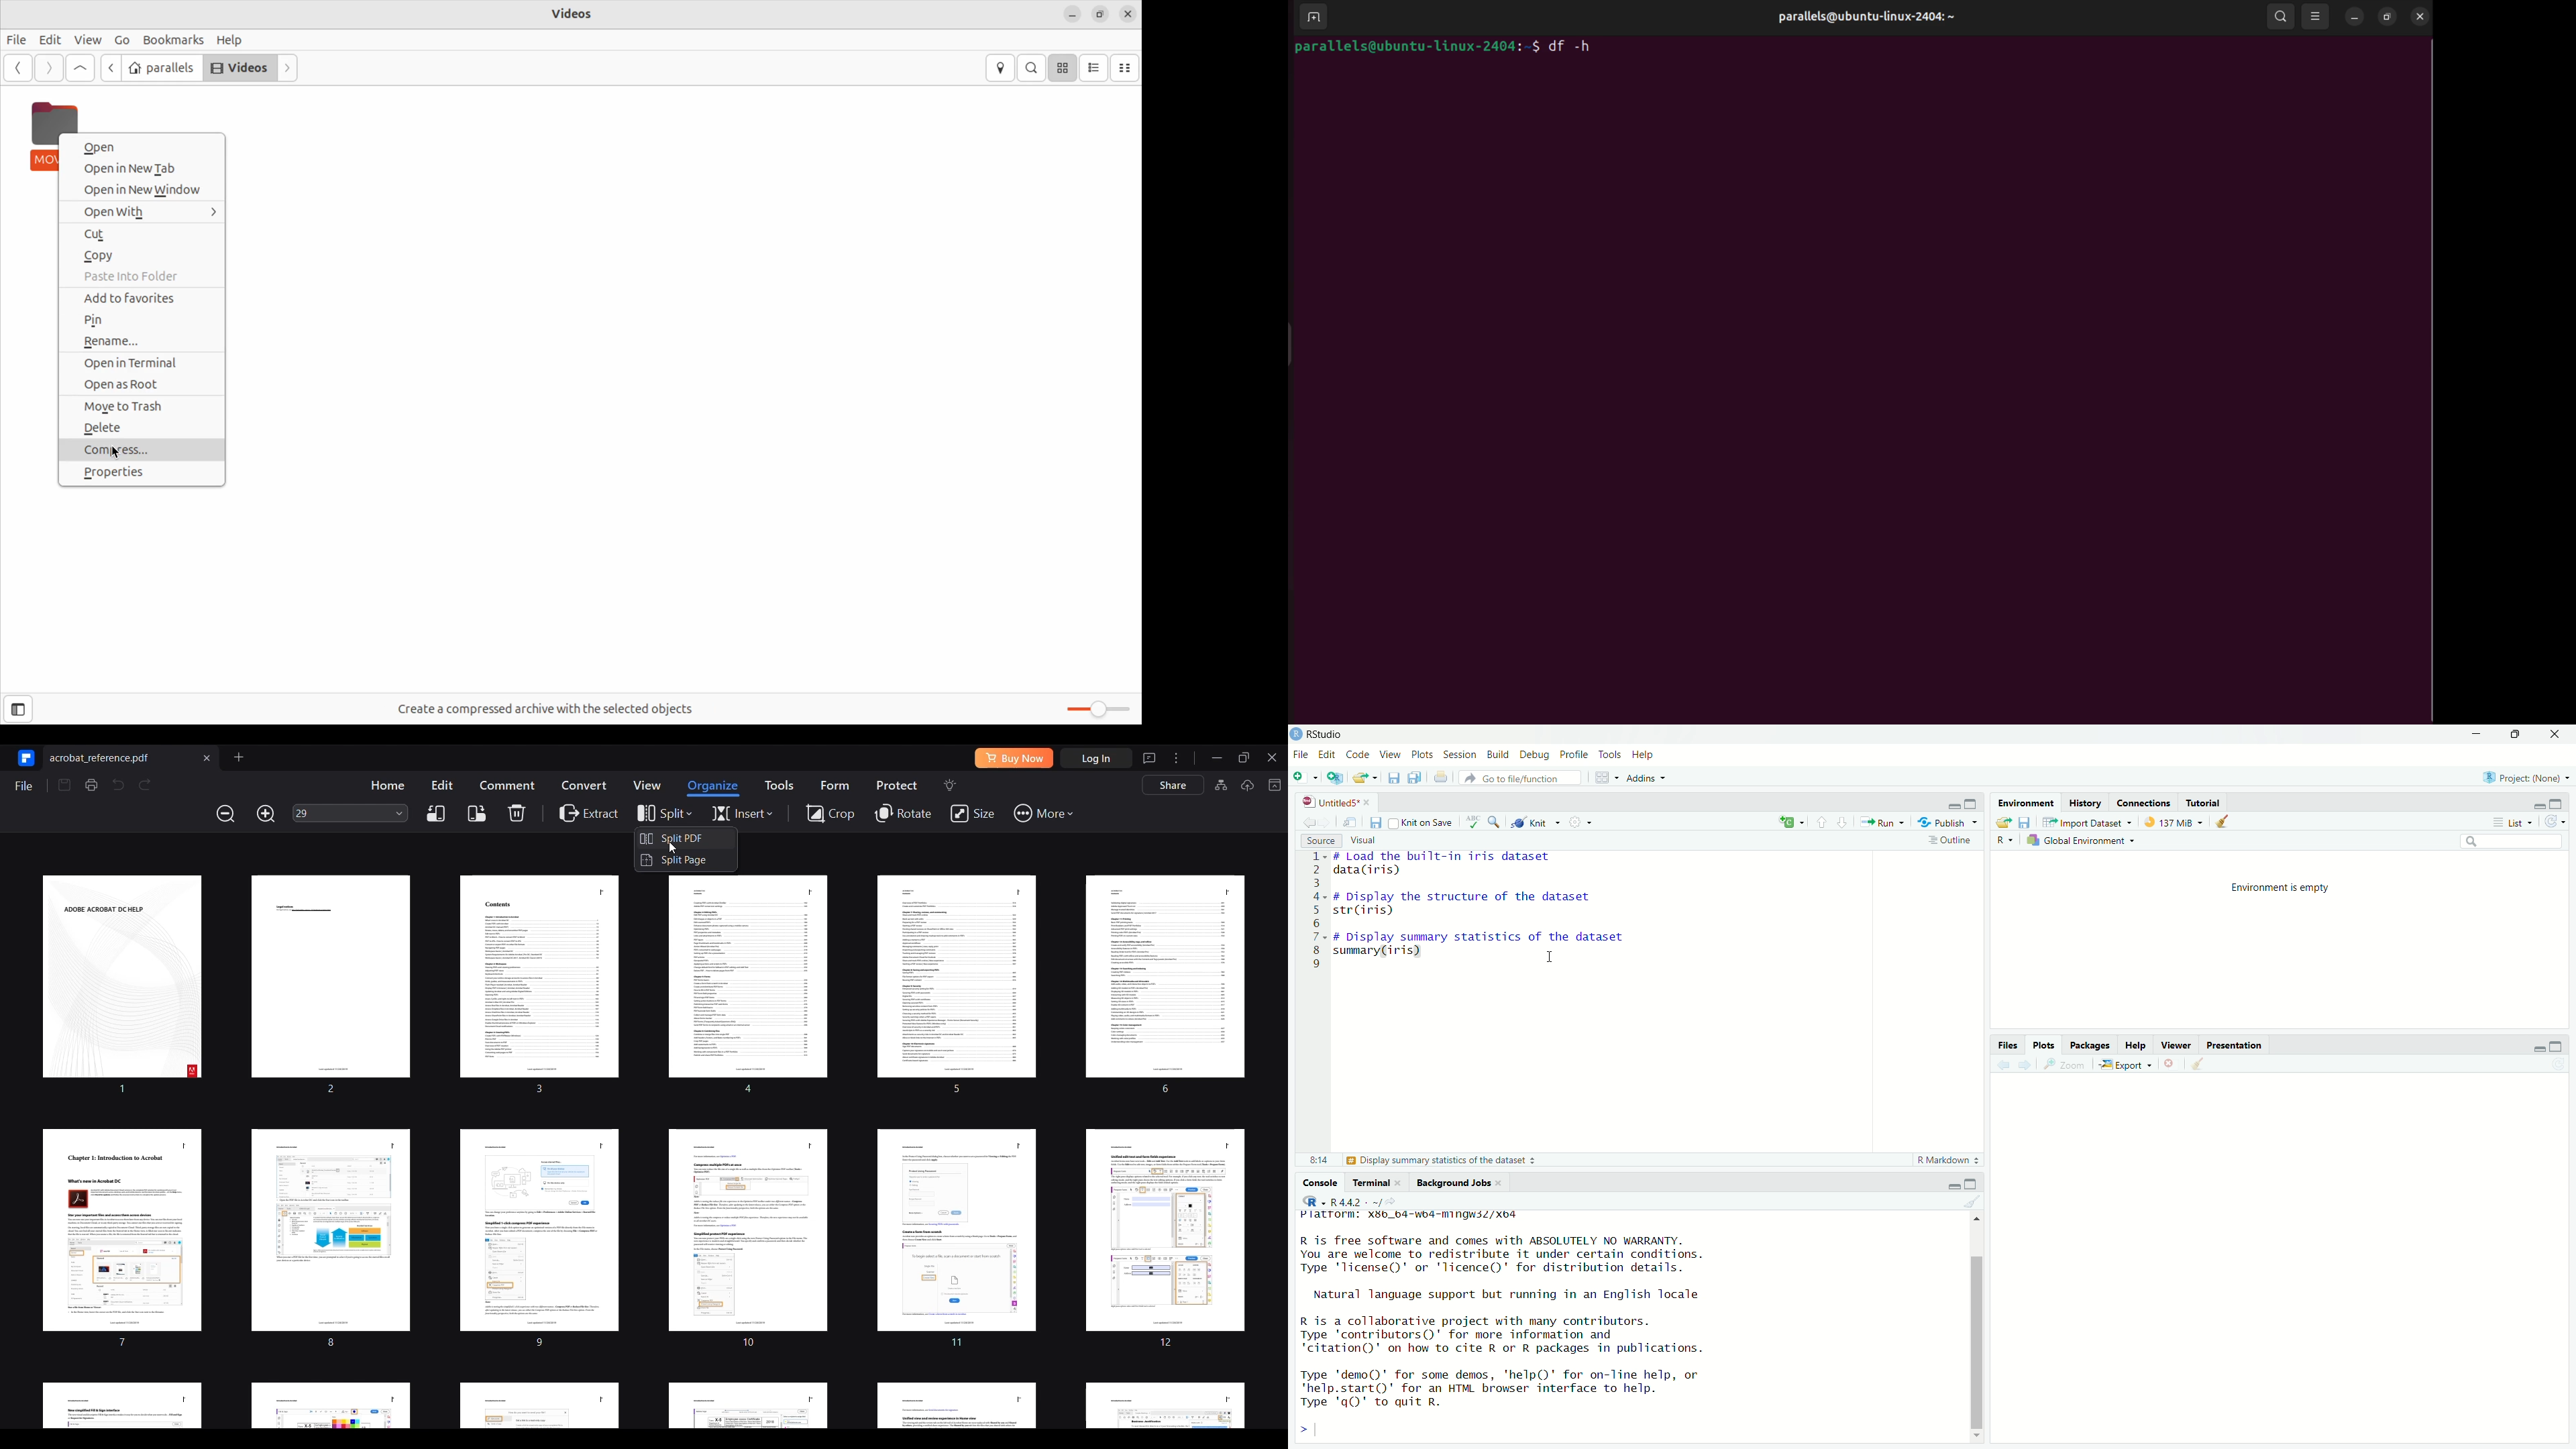 The width and height of the screenshot is (2576, 1456). Describe the element at coordinates (1979, 1217) in the screenshot. I see `Scroll Up` at that location.